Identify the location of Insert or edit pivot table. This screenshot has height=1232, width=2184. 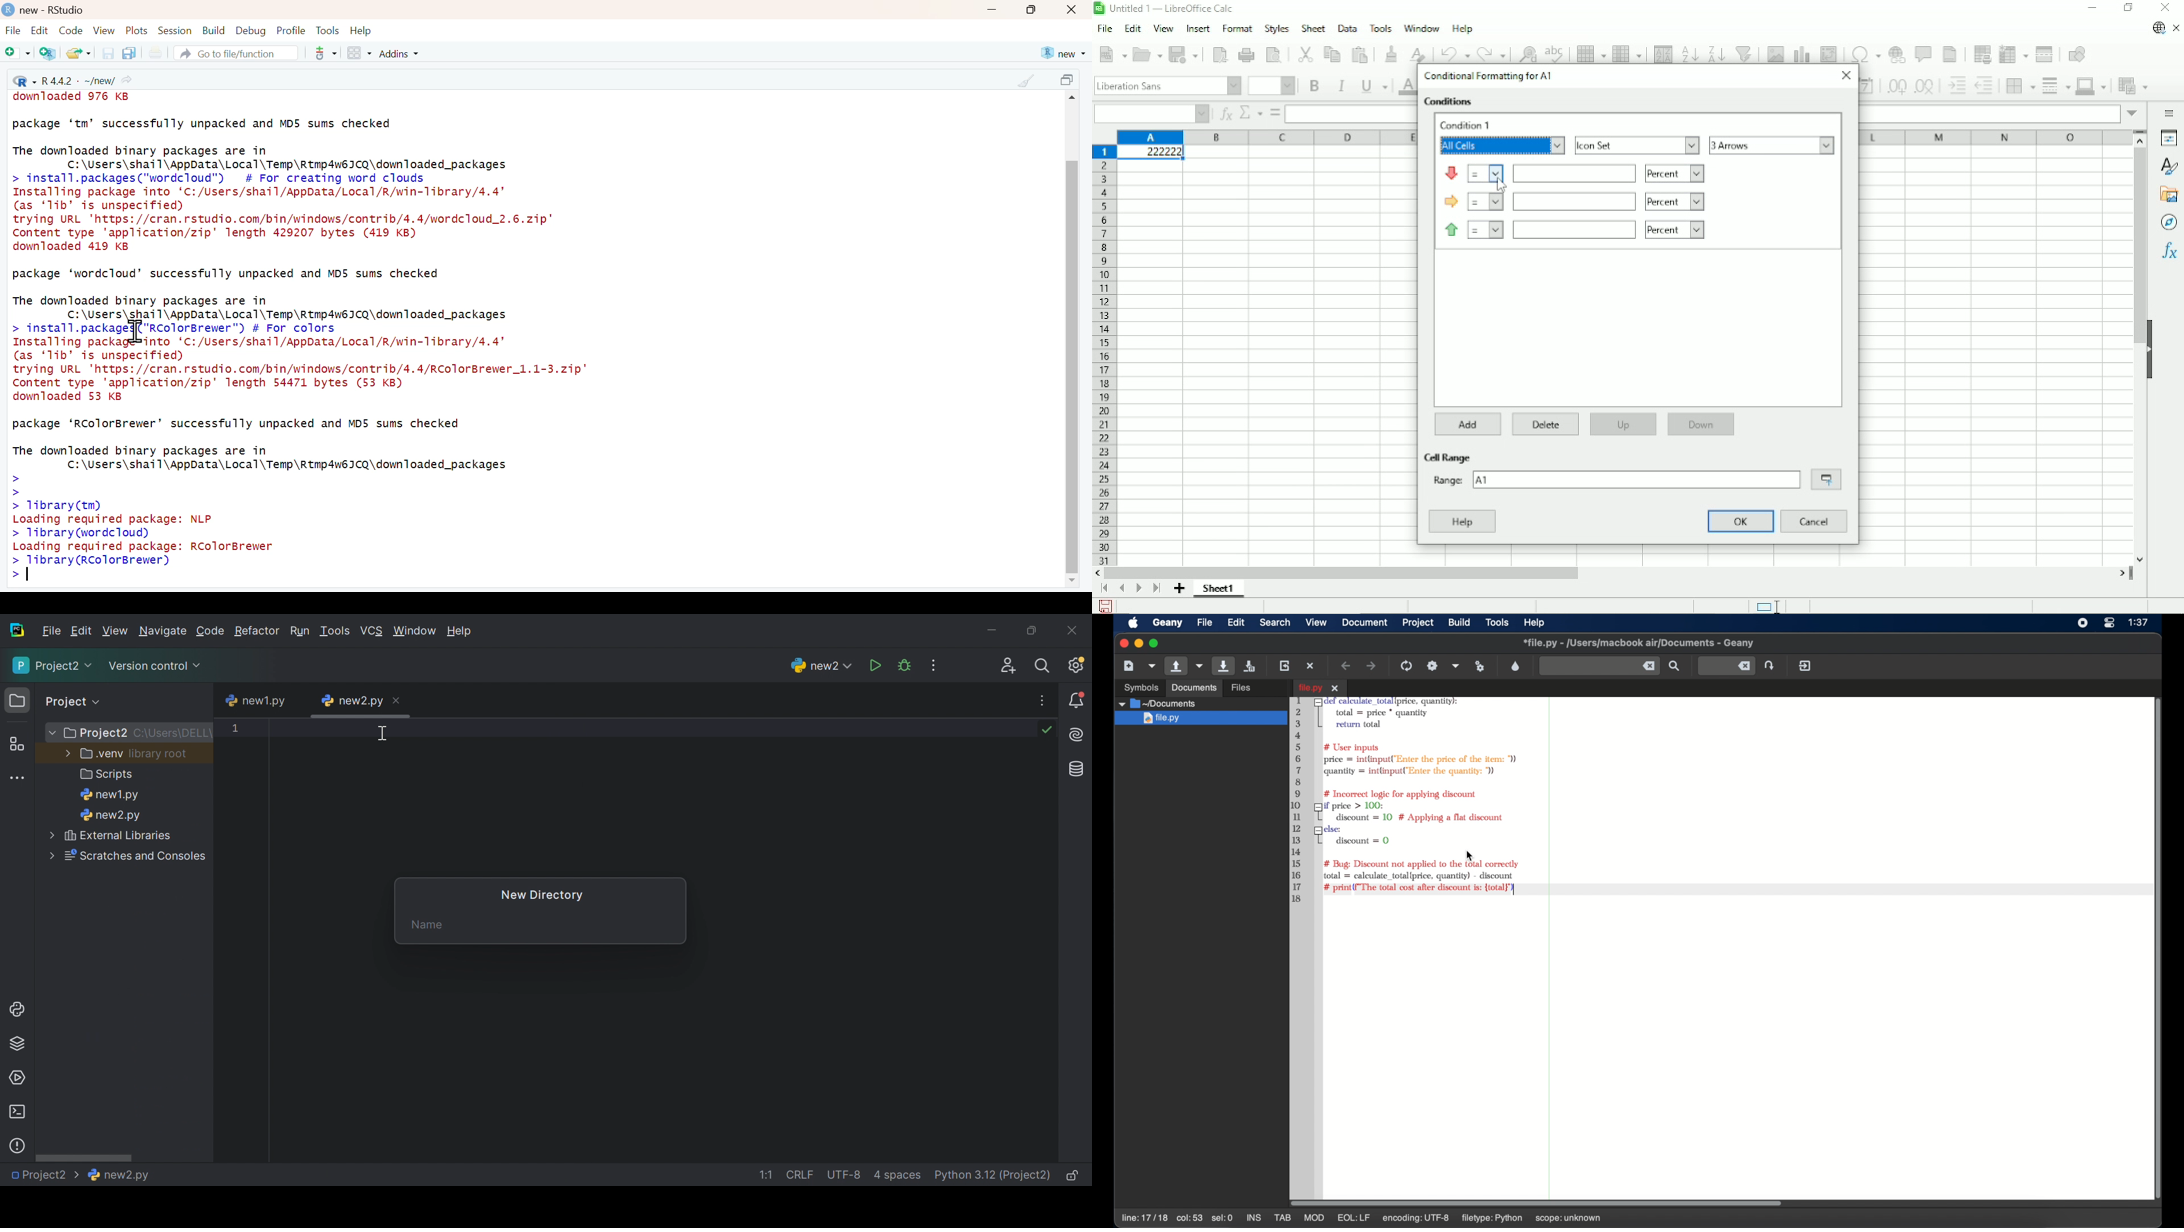
(1828, 52).